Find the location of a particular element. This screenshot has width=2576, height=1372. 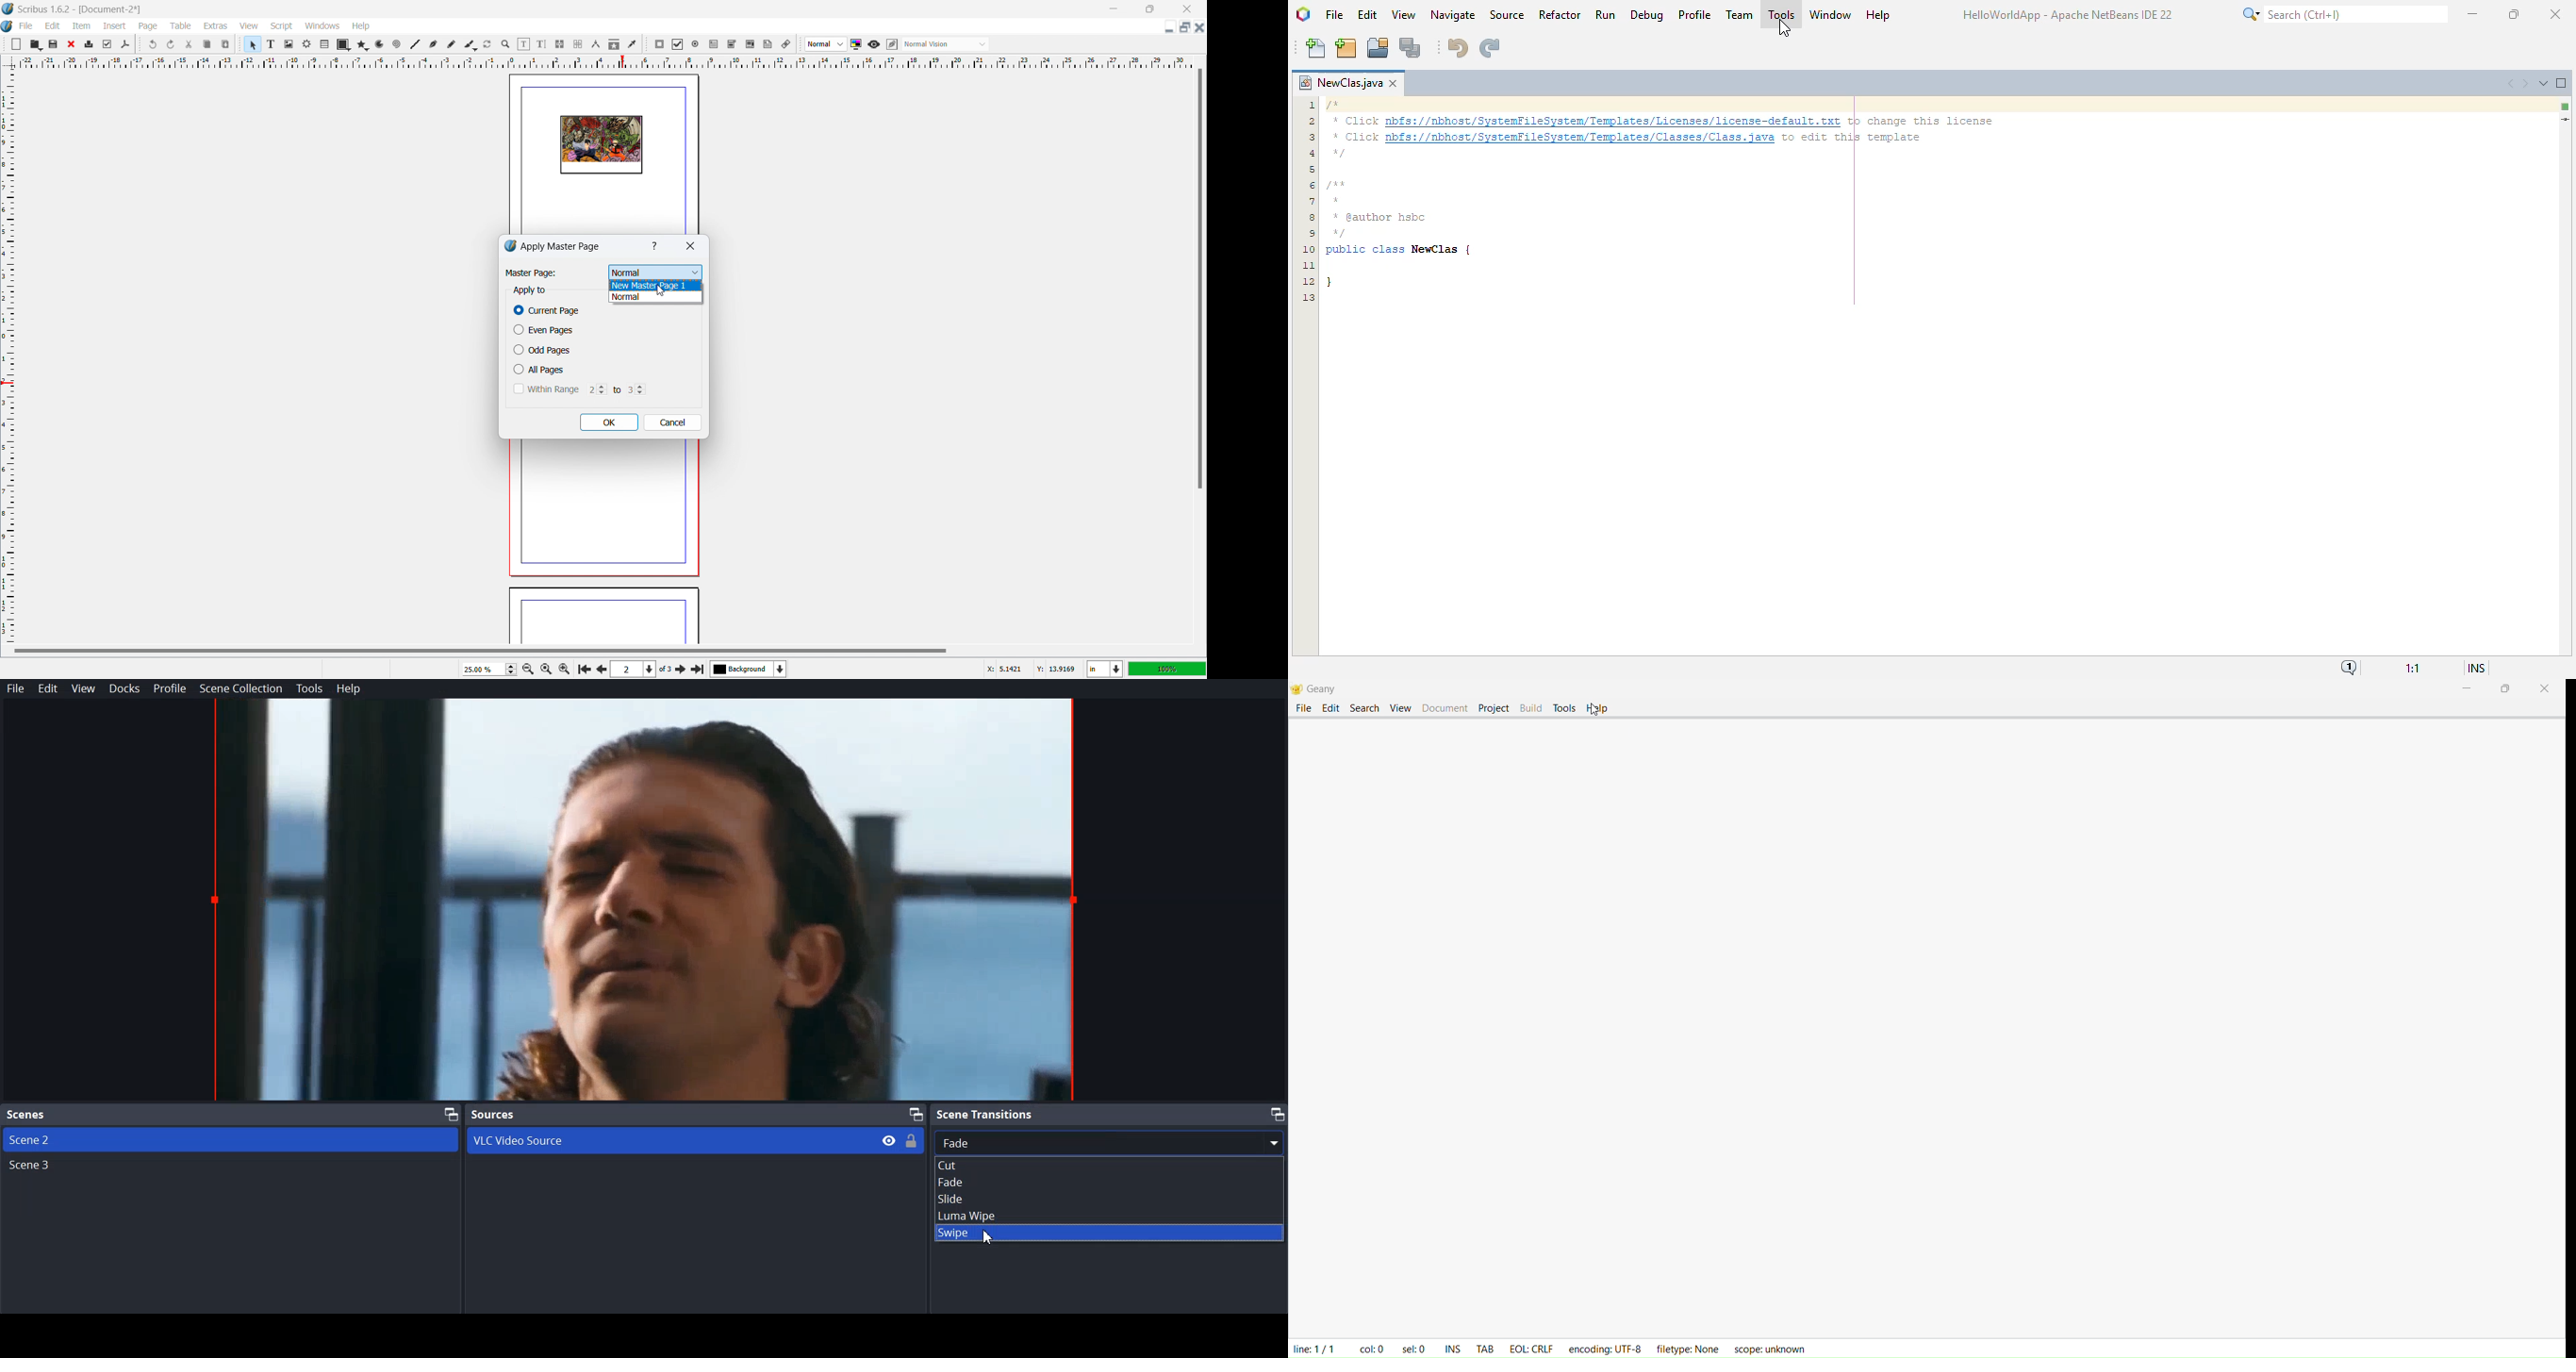

Swipe is located at coordinates (1109, 1233).